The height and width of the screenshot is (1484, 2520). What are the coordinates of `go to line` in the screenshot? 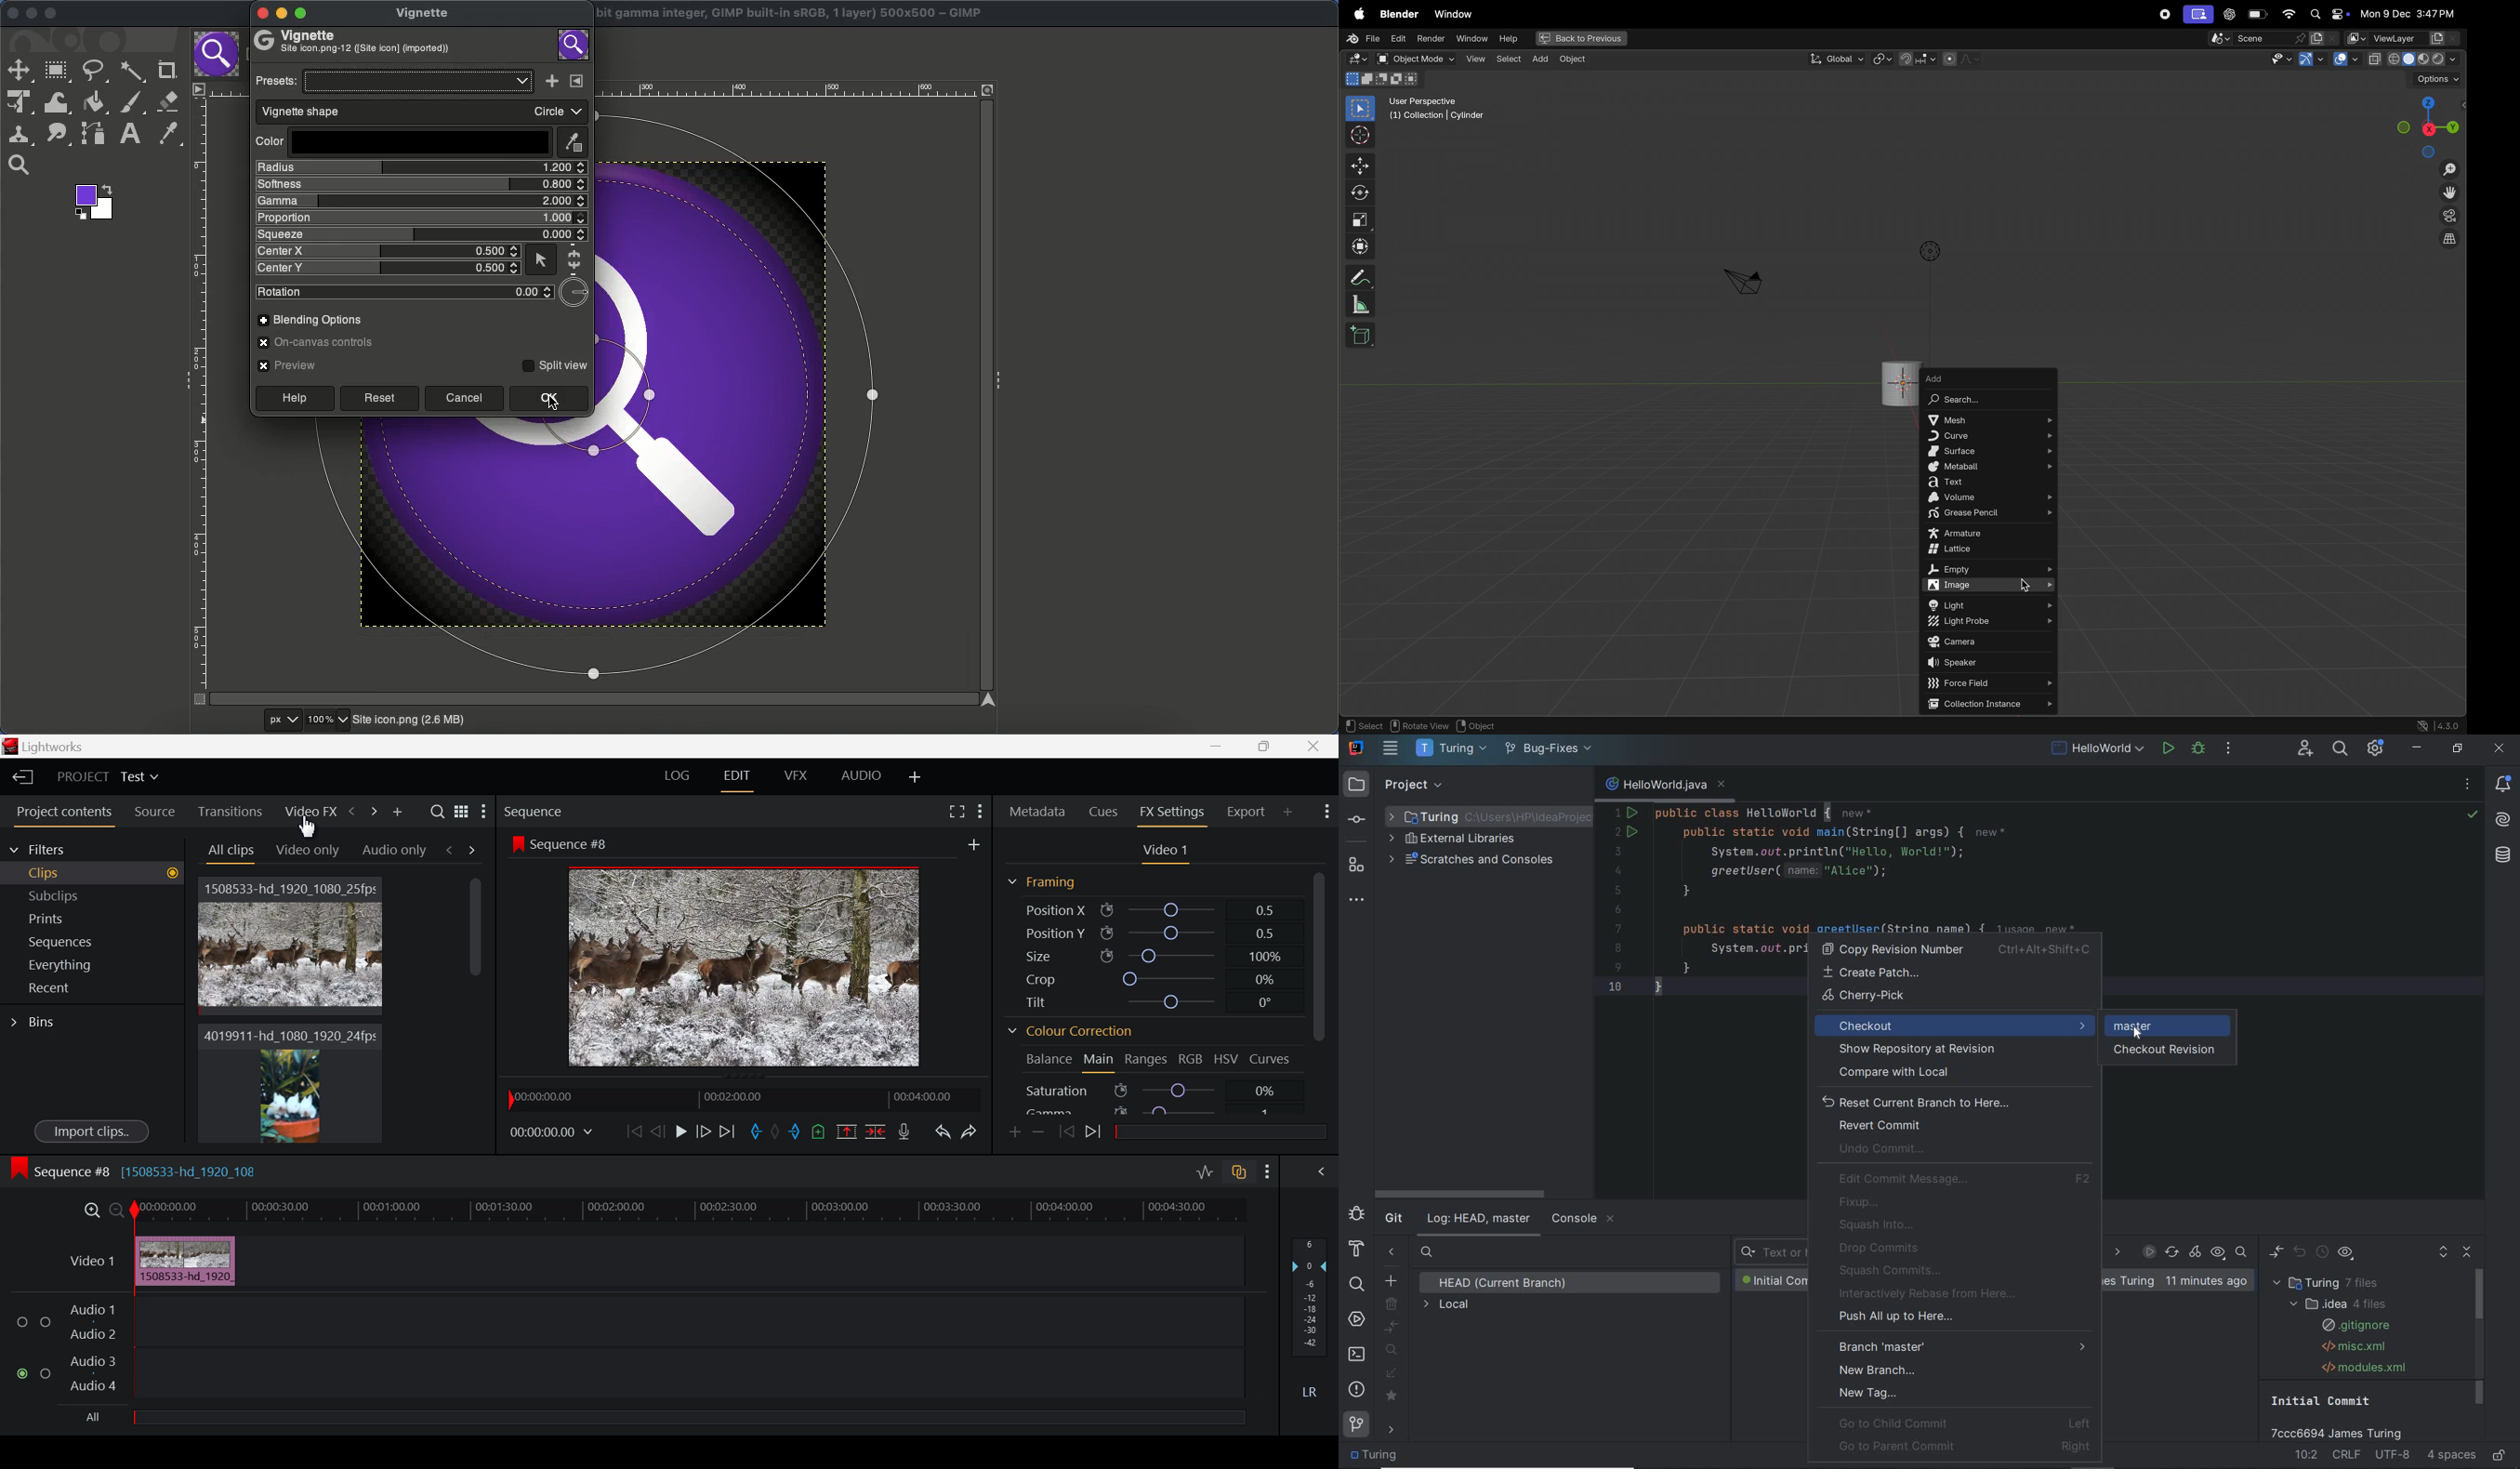 It's located at (2307, 1454).